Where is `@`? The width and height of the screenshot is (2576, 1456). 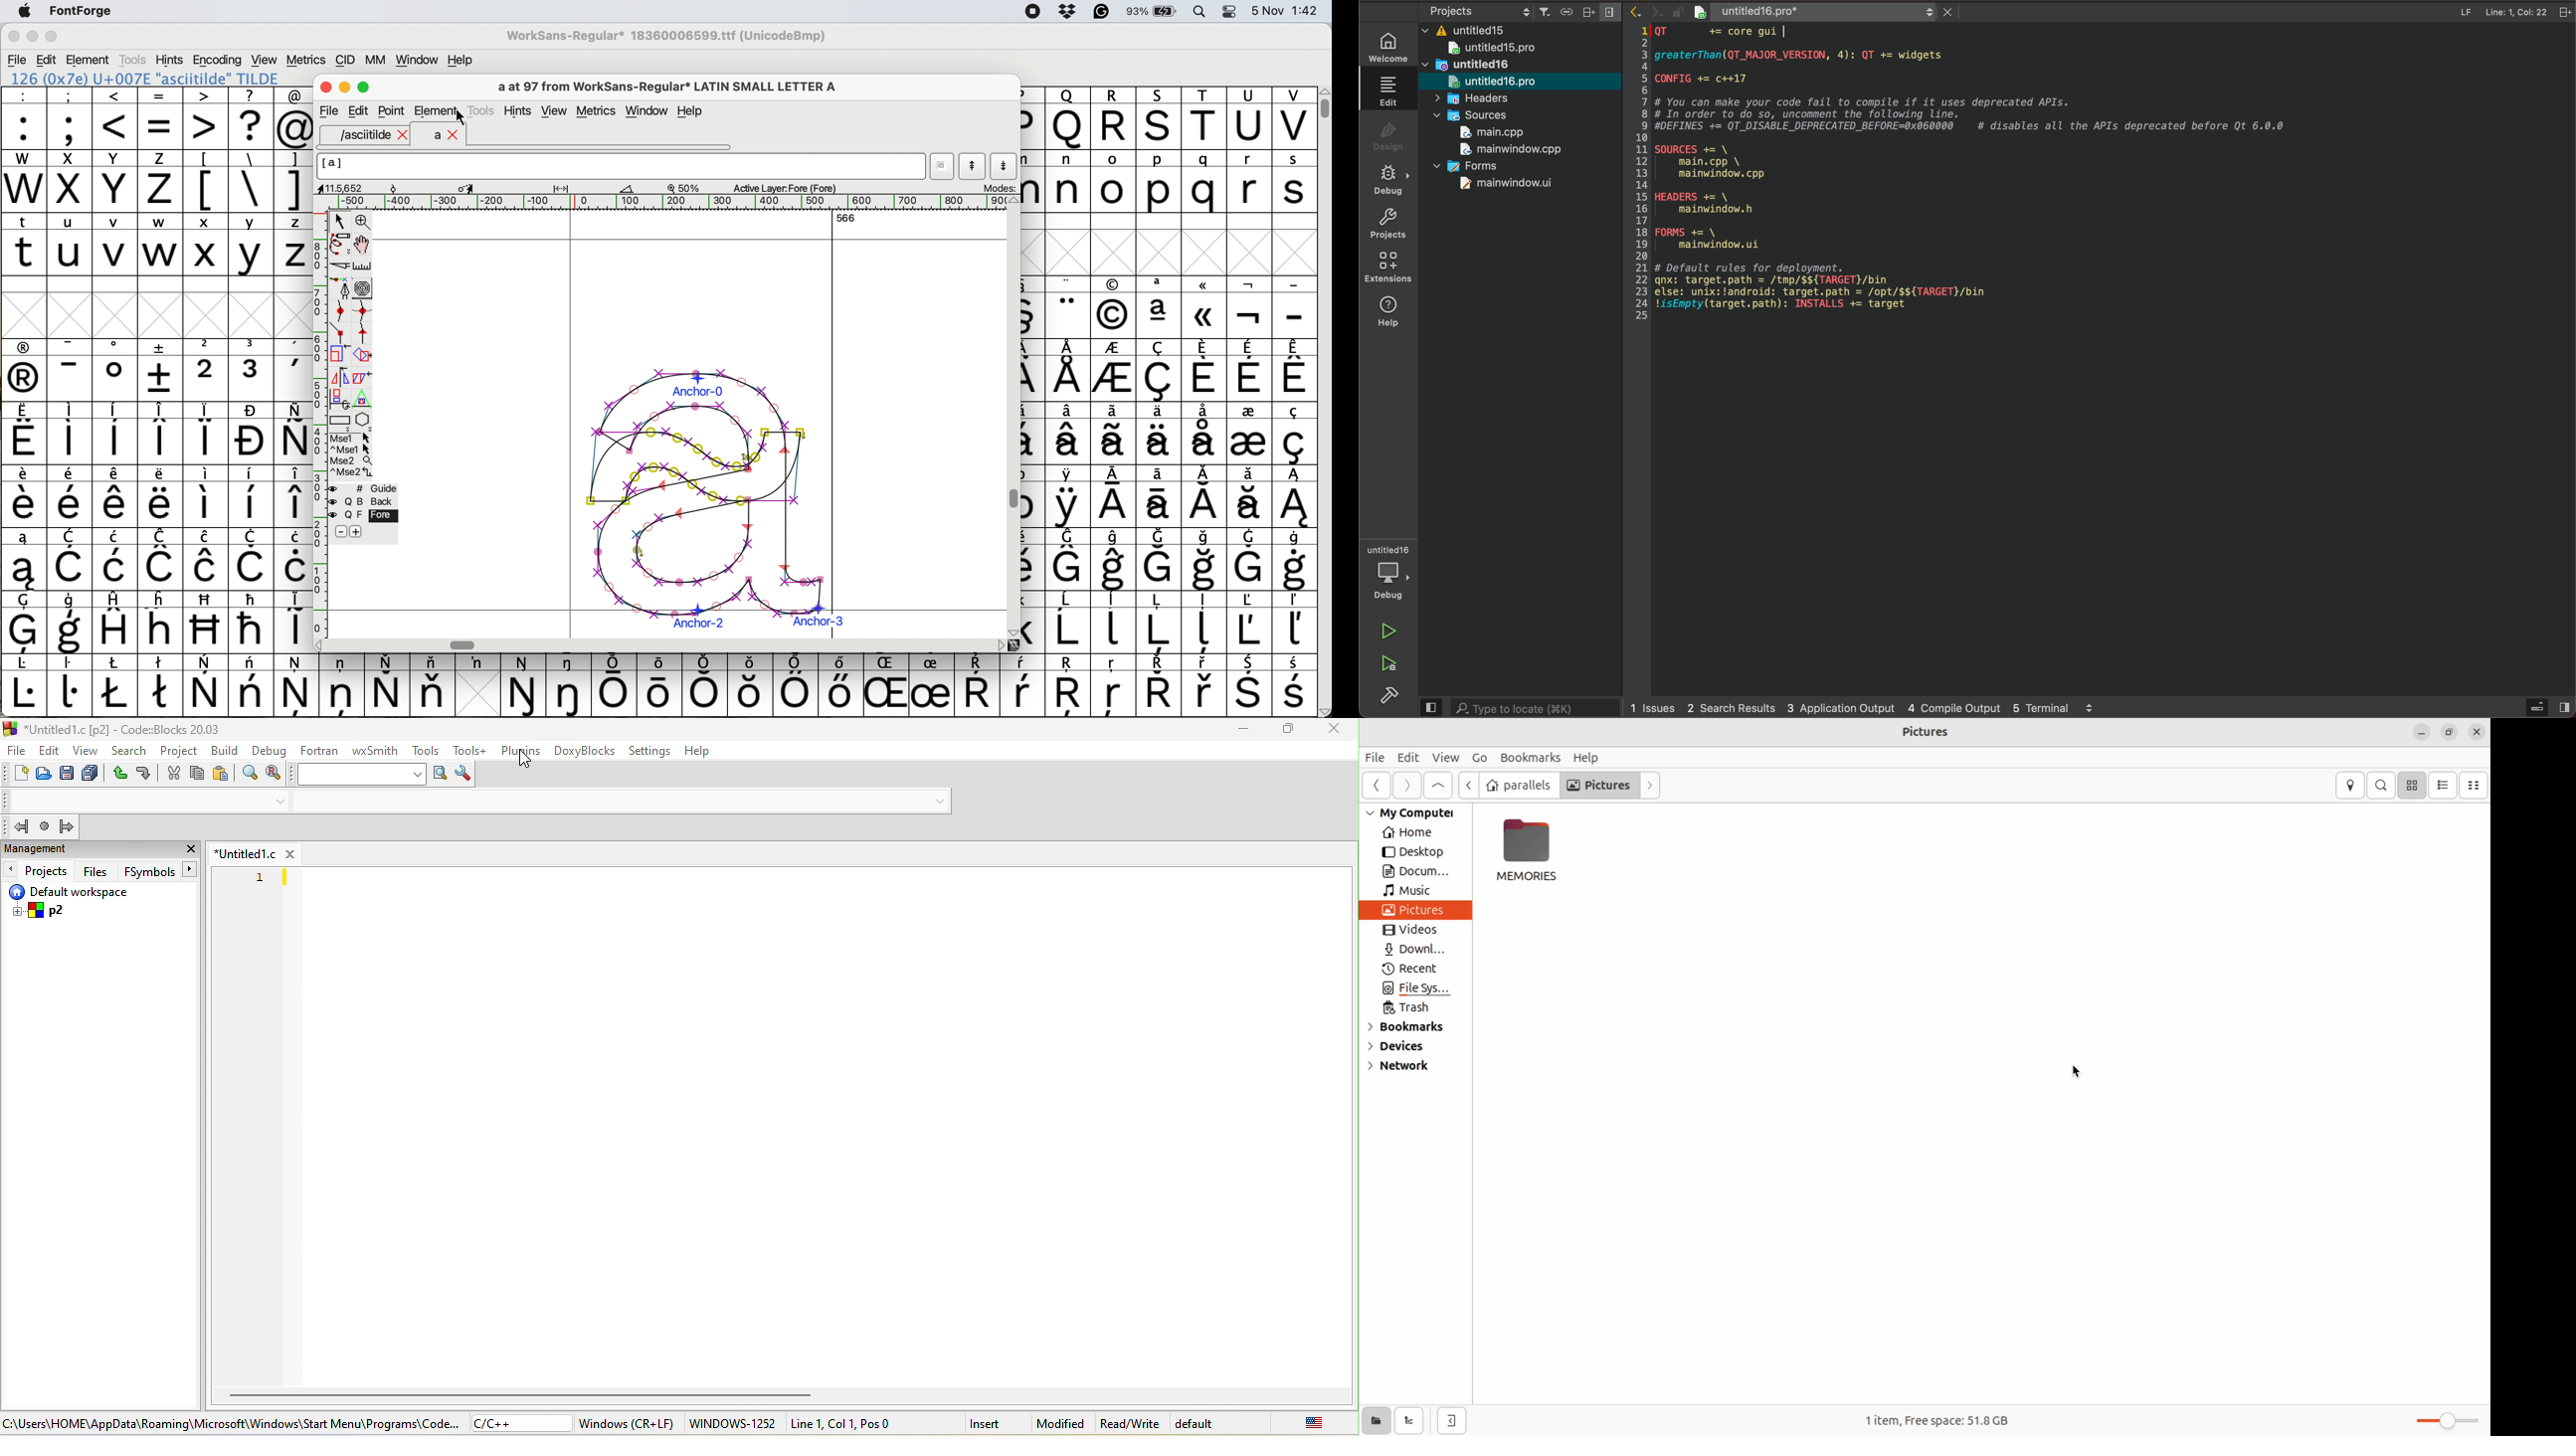
@ is located at coordinates (295, 119).